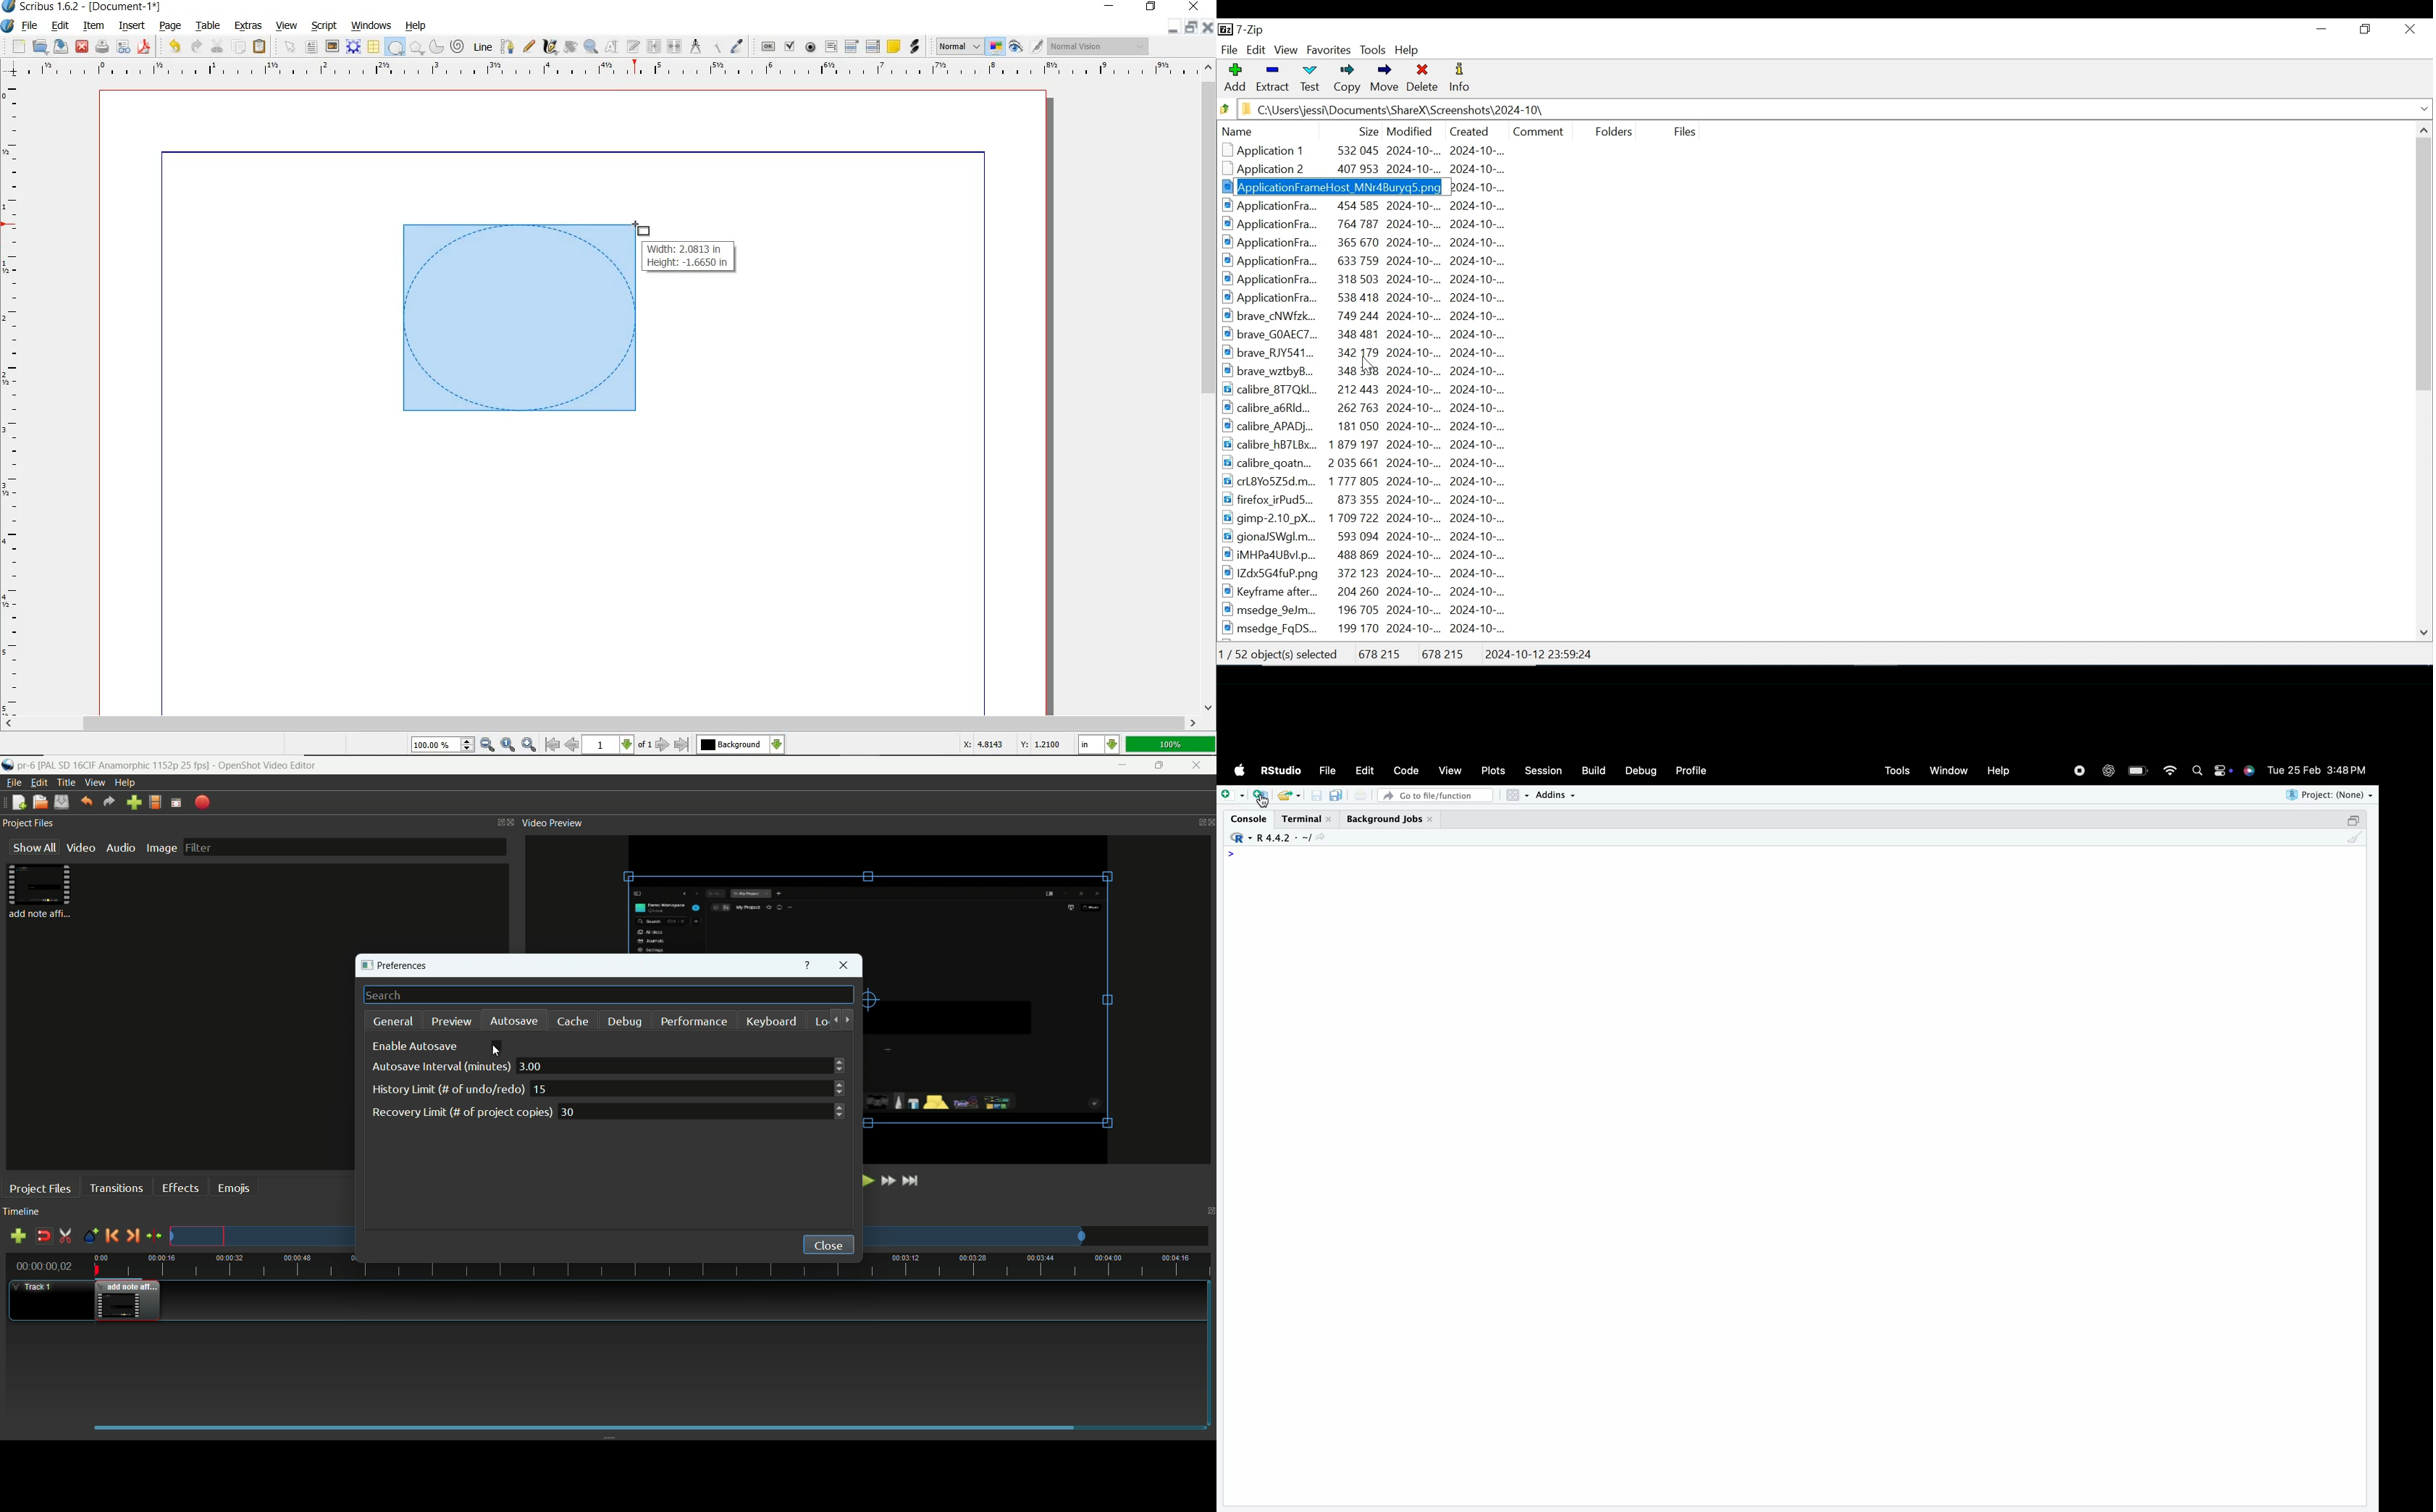 Image resolution: width=2436 pixels, height=1512 pixels. Describe the element at coordinates (1460, 79) in the screenshot. I see `Information` at that location.